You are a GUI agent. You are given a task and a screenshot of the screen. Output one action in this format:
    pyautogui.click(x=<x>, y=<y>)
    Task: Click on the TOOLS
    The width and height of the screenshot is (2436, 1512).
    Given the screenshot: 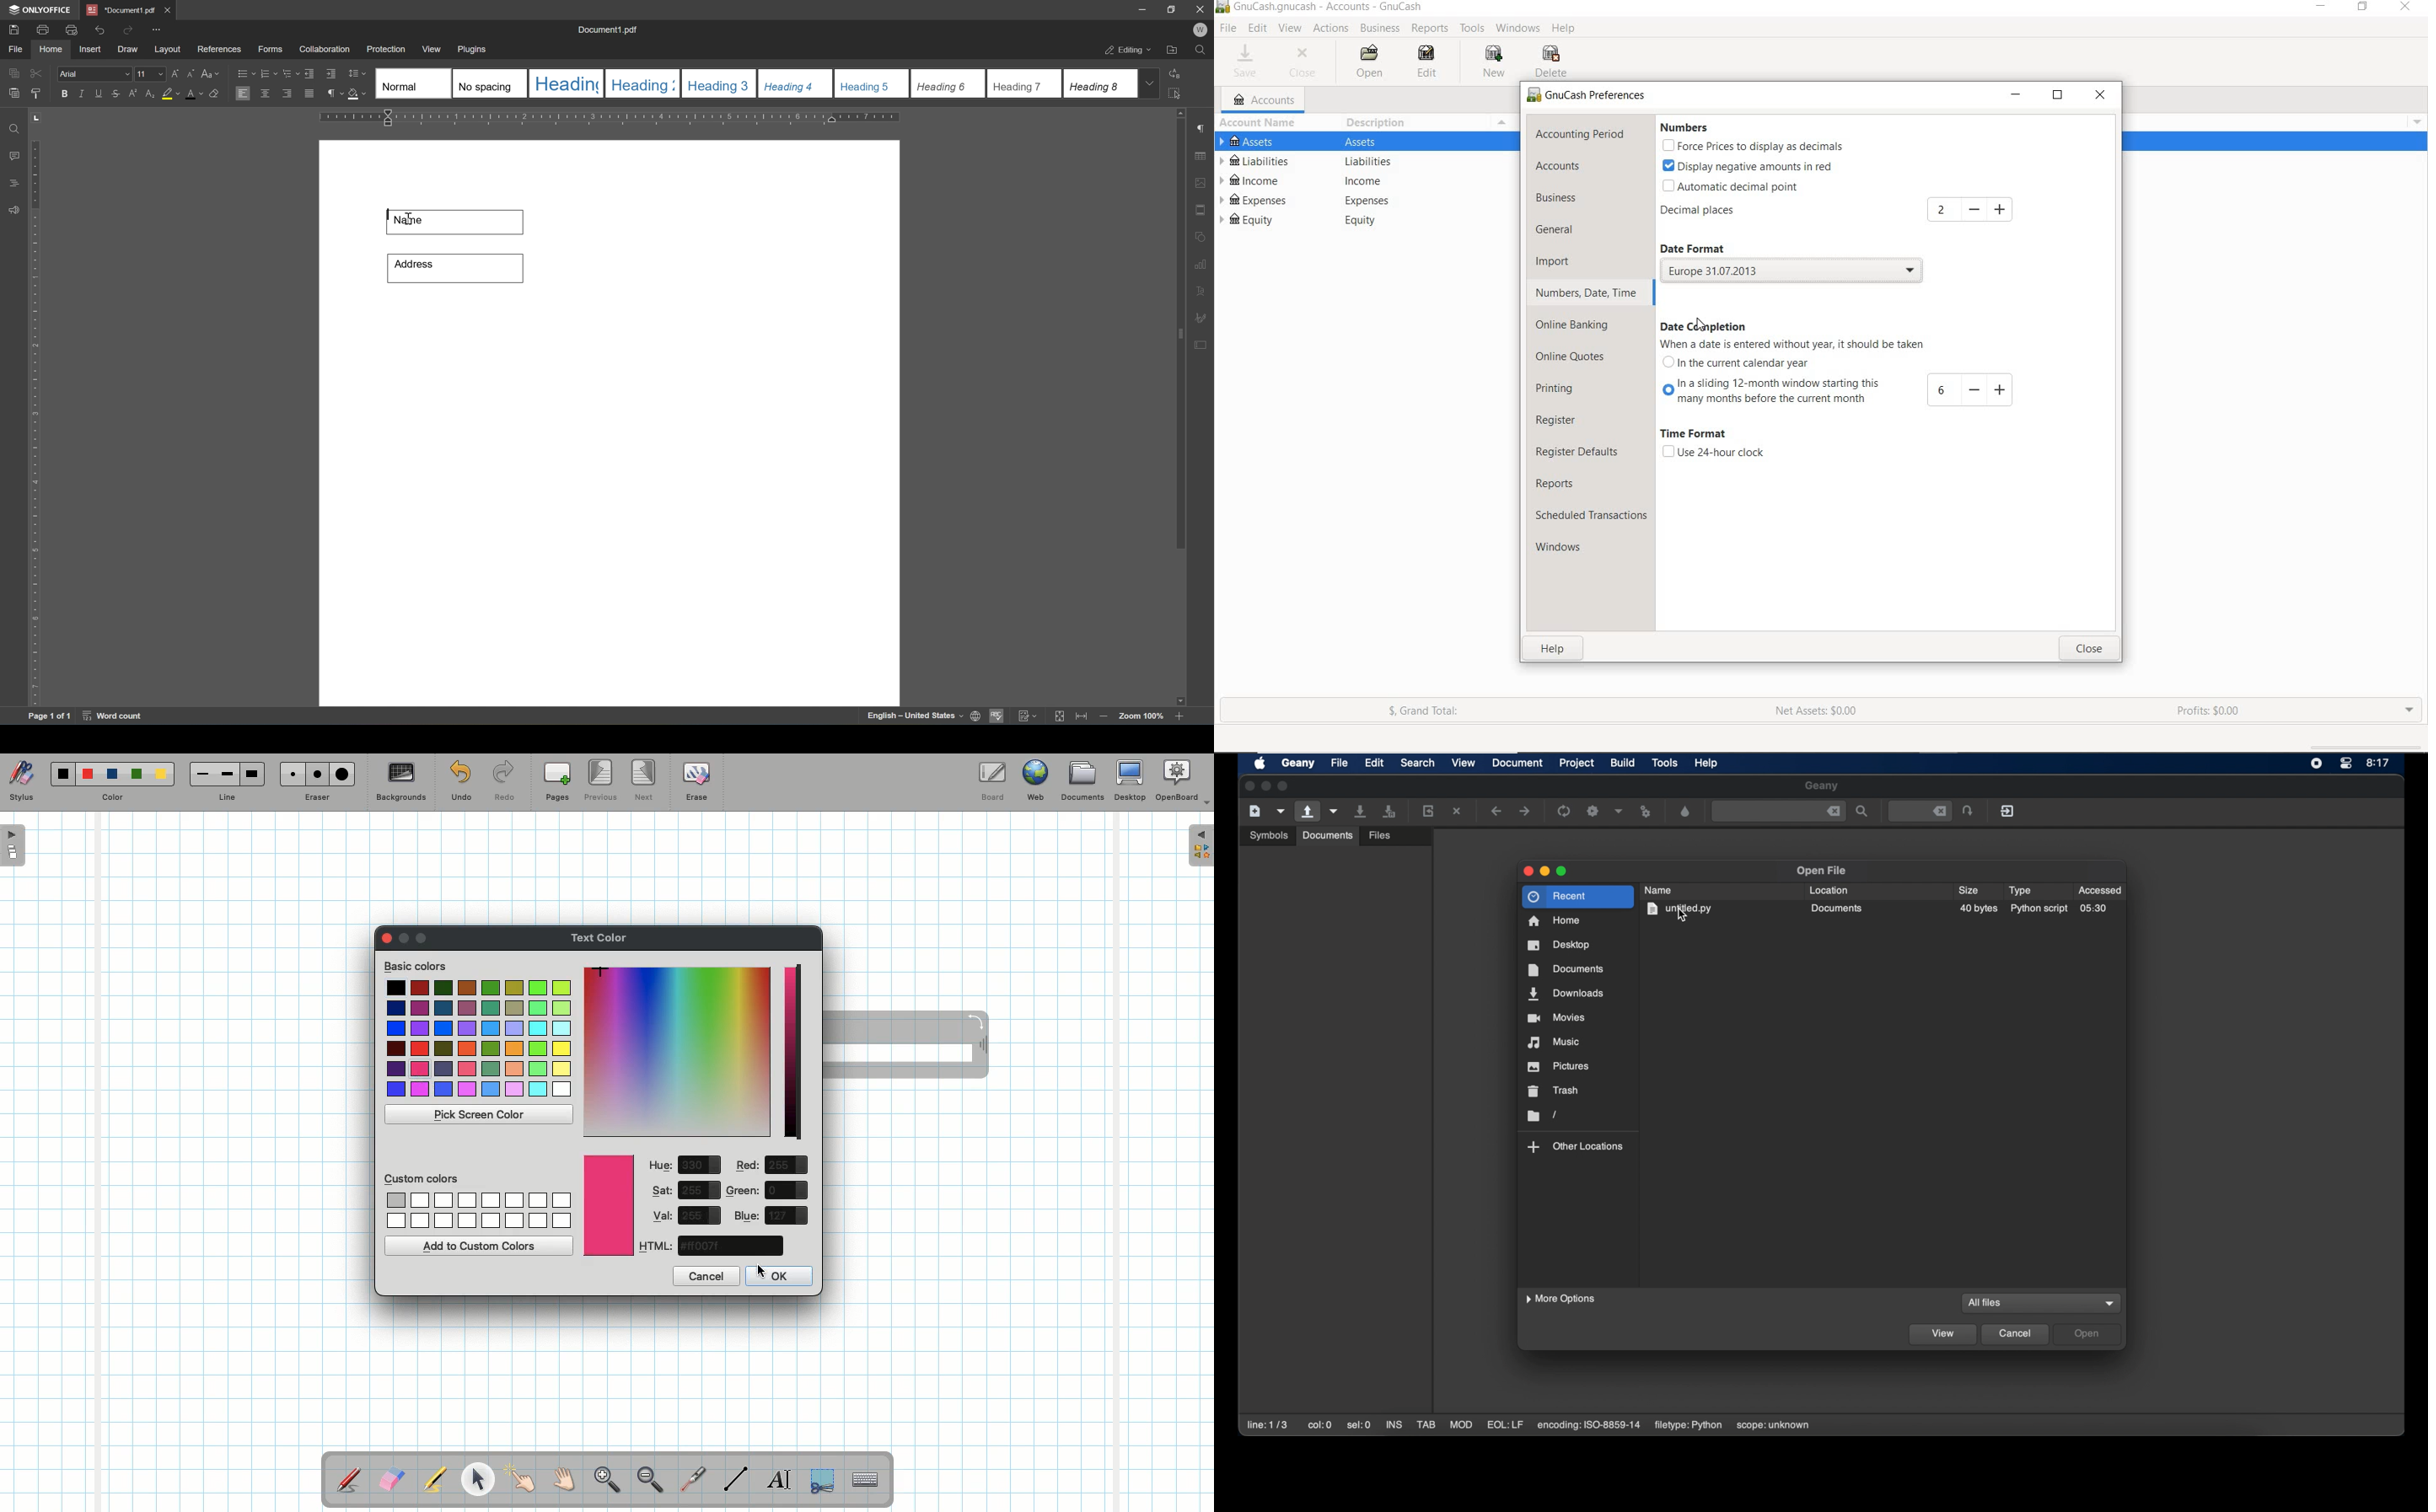 What is the action you would take?
    pyautogui.click(x=1473, y=30)
    